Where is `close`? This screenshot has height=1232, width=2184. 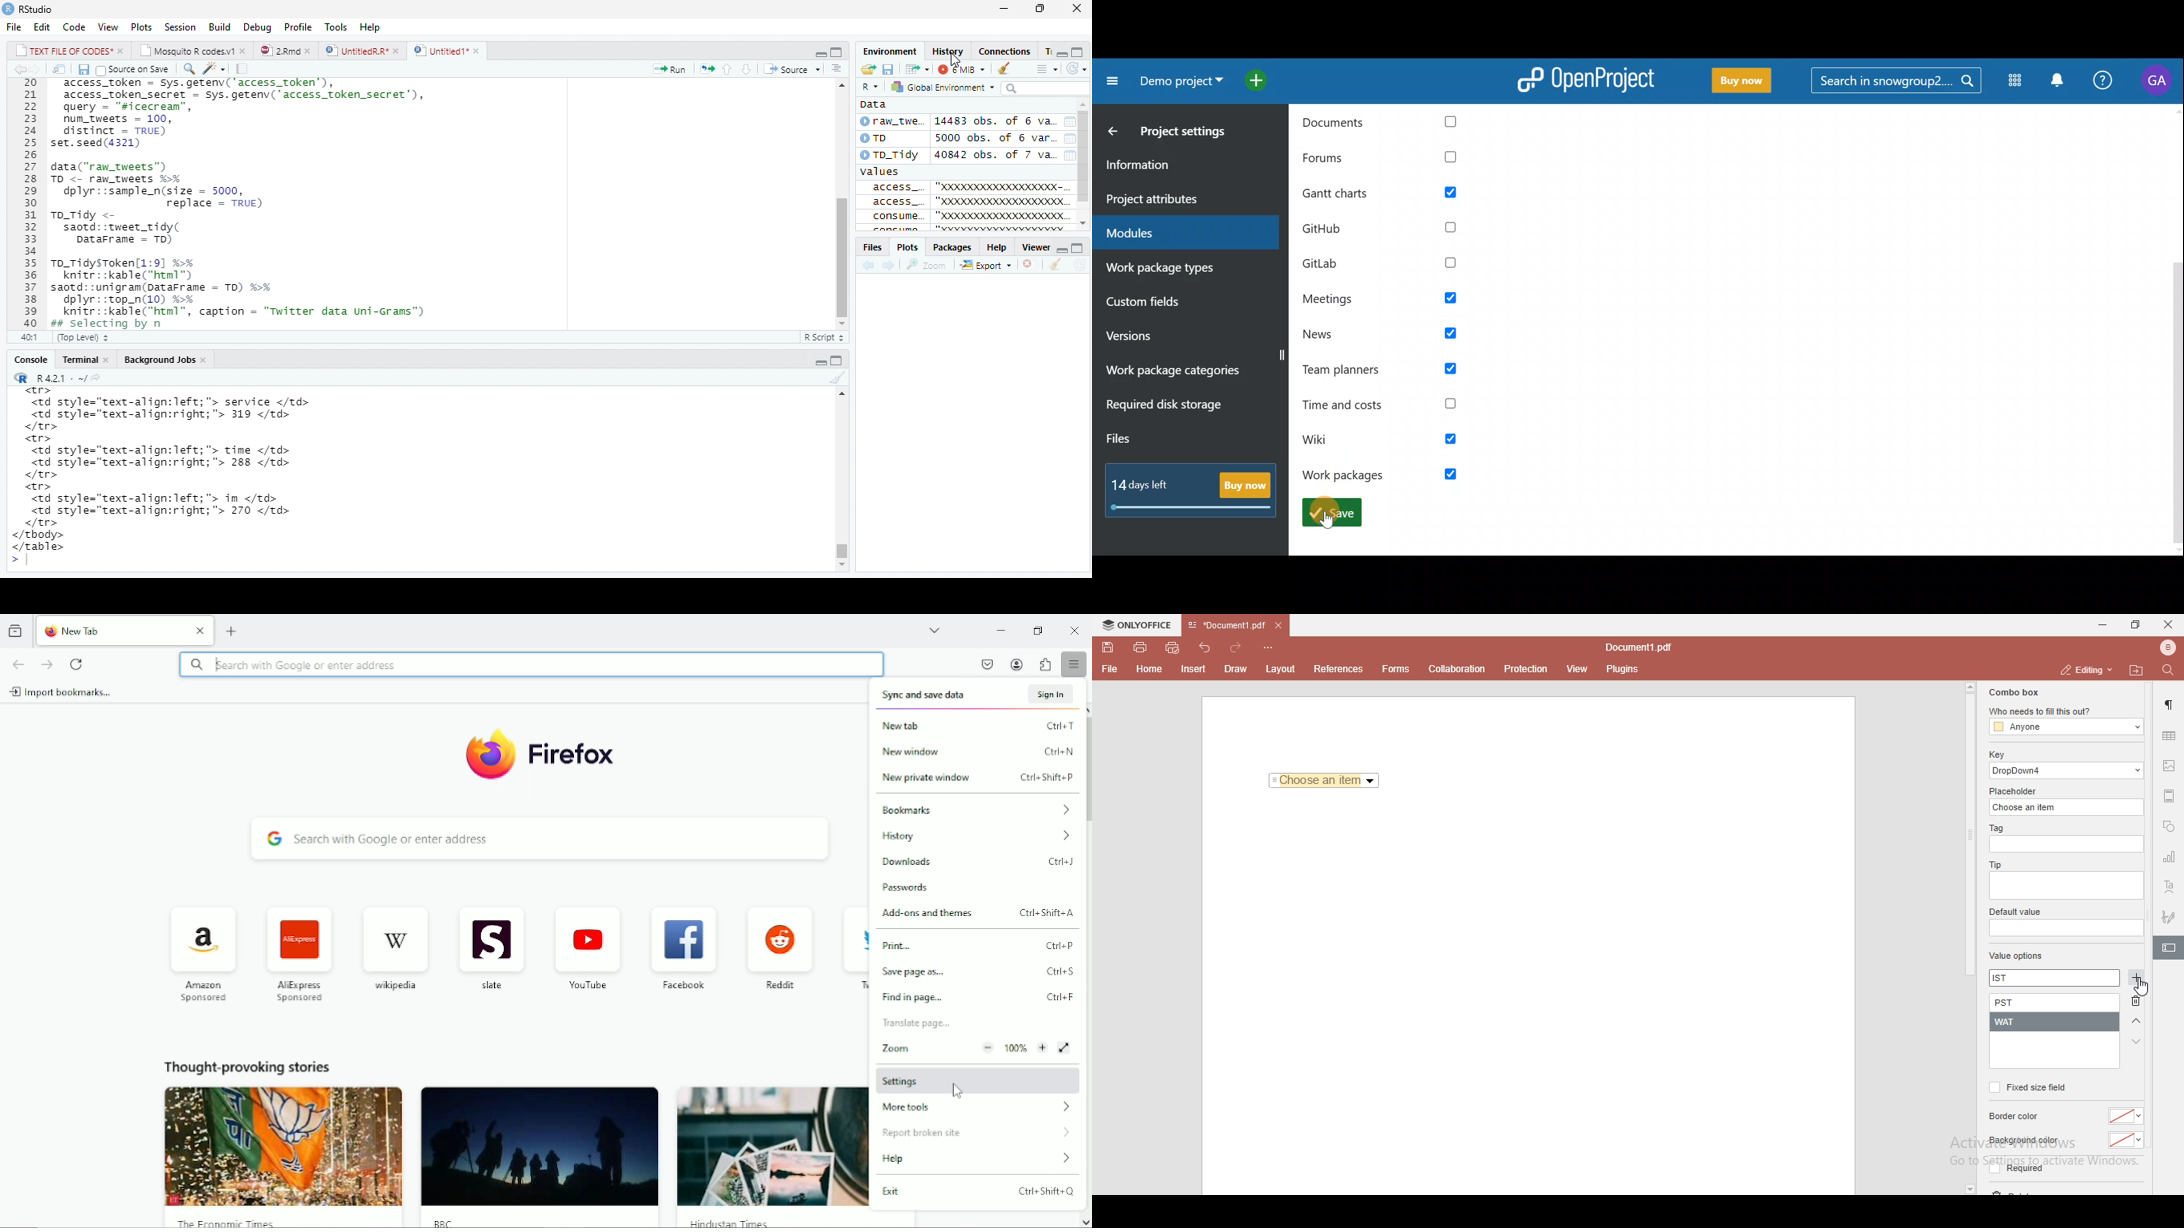 close is located at coordinates (1079, 10).